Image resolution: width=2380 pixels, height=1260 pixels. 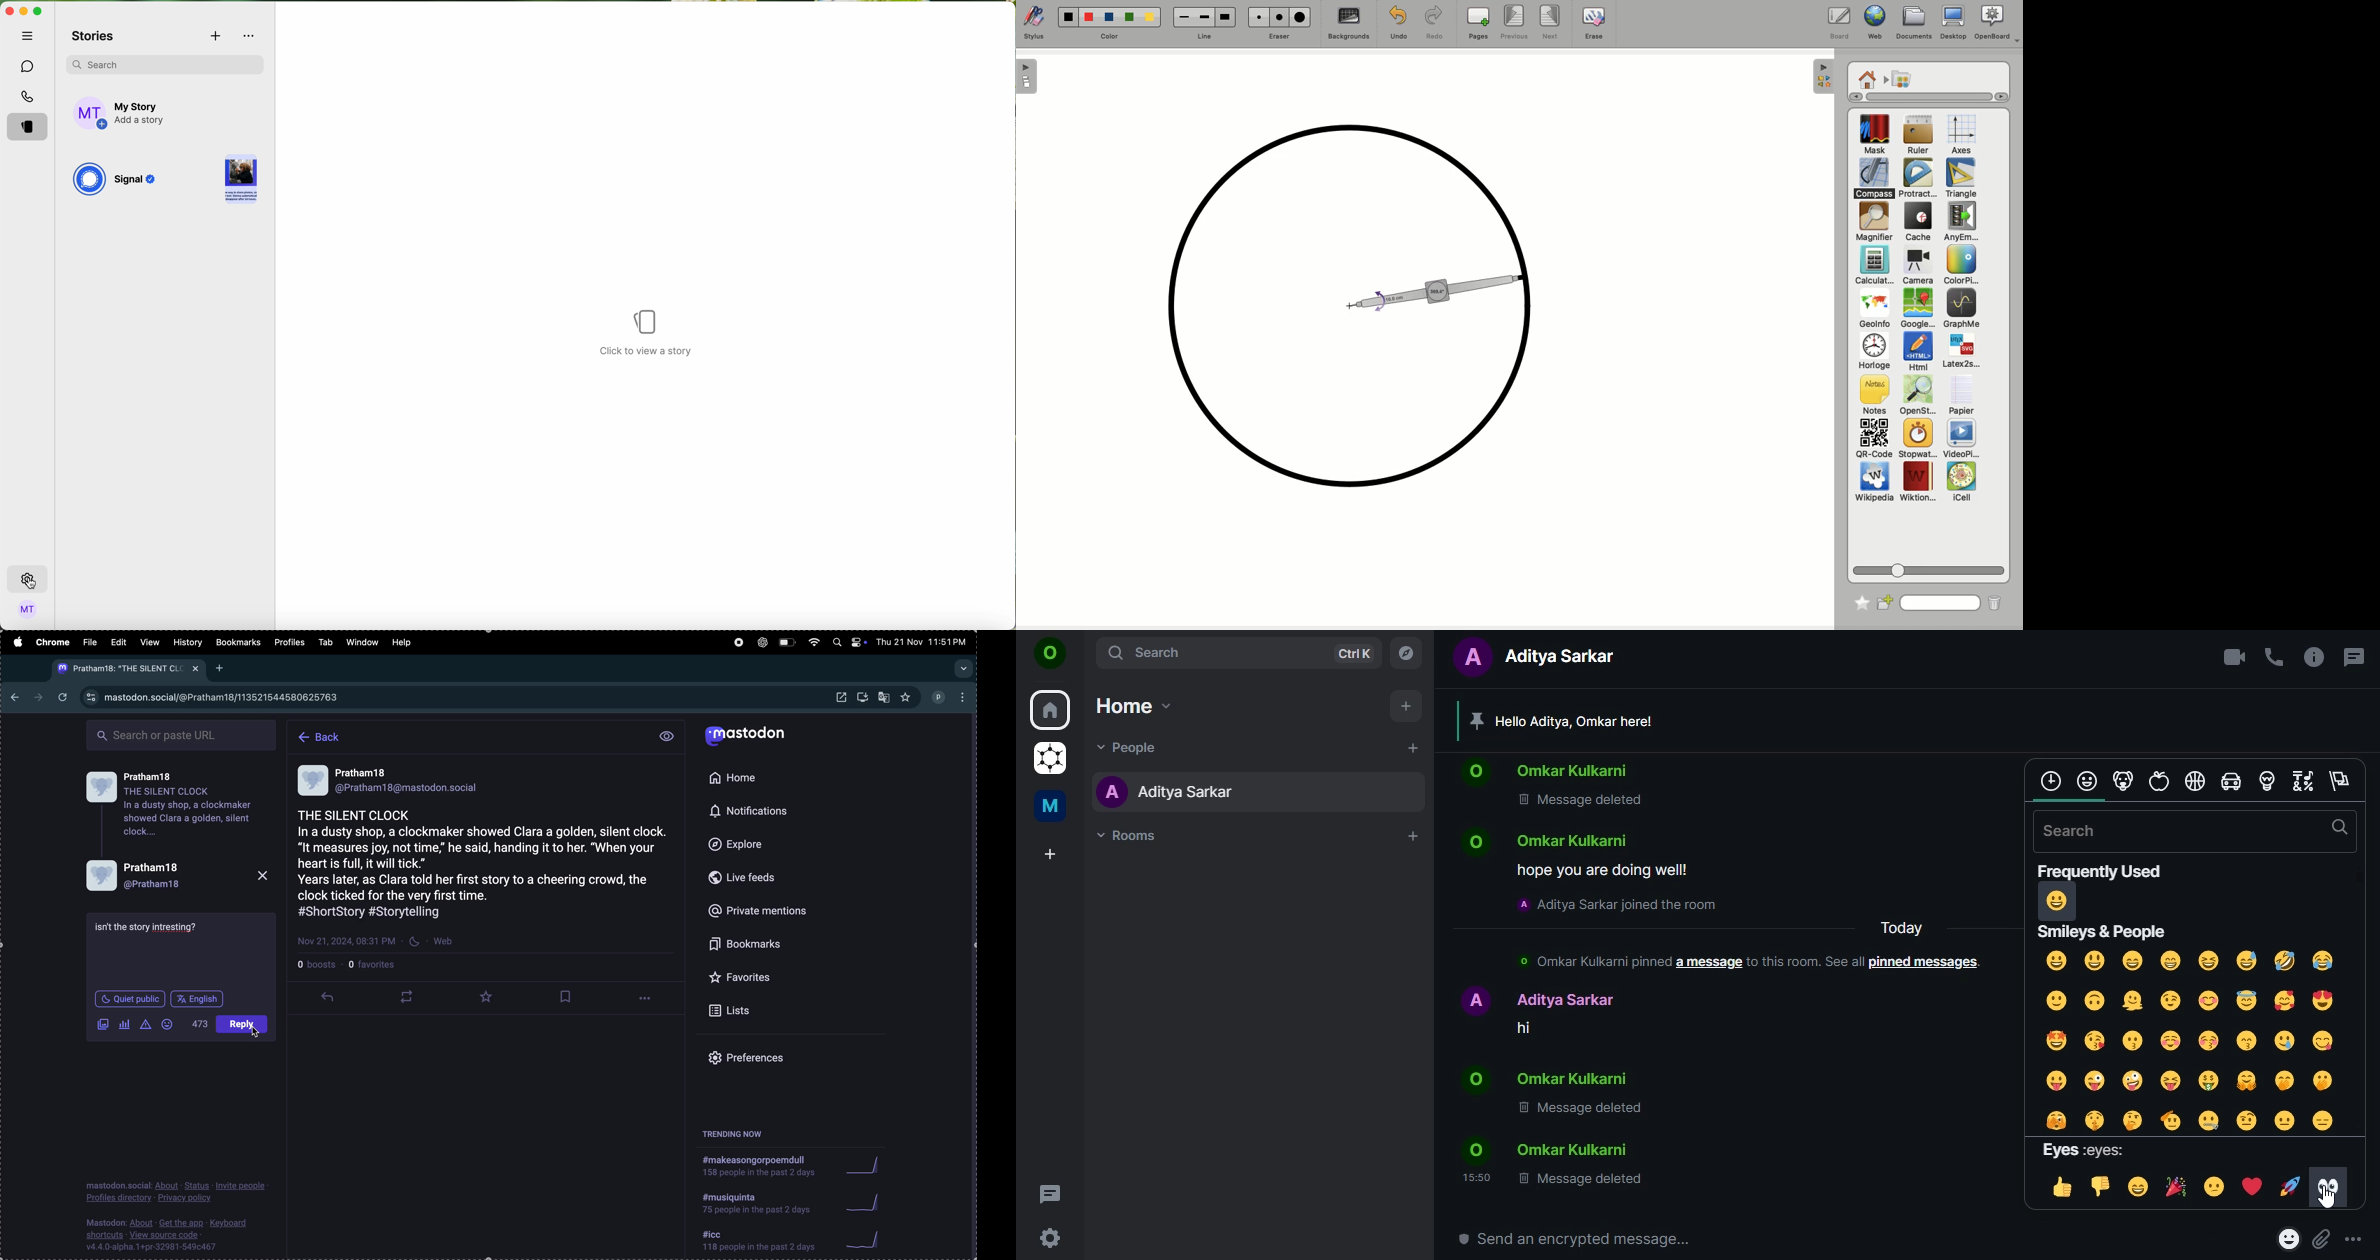 What do you see at coordinates (2282, 1000) in the screenshot?
I see `smiling face with hearts` at bounding box center [2282, 1000].